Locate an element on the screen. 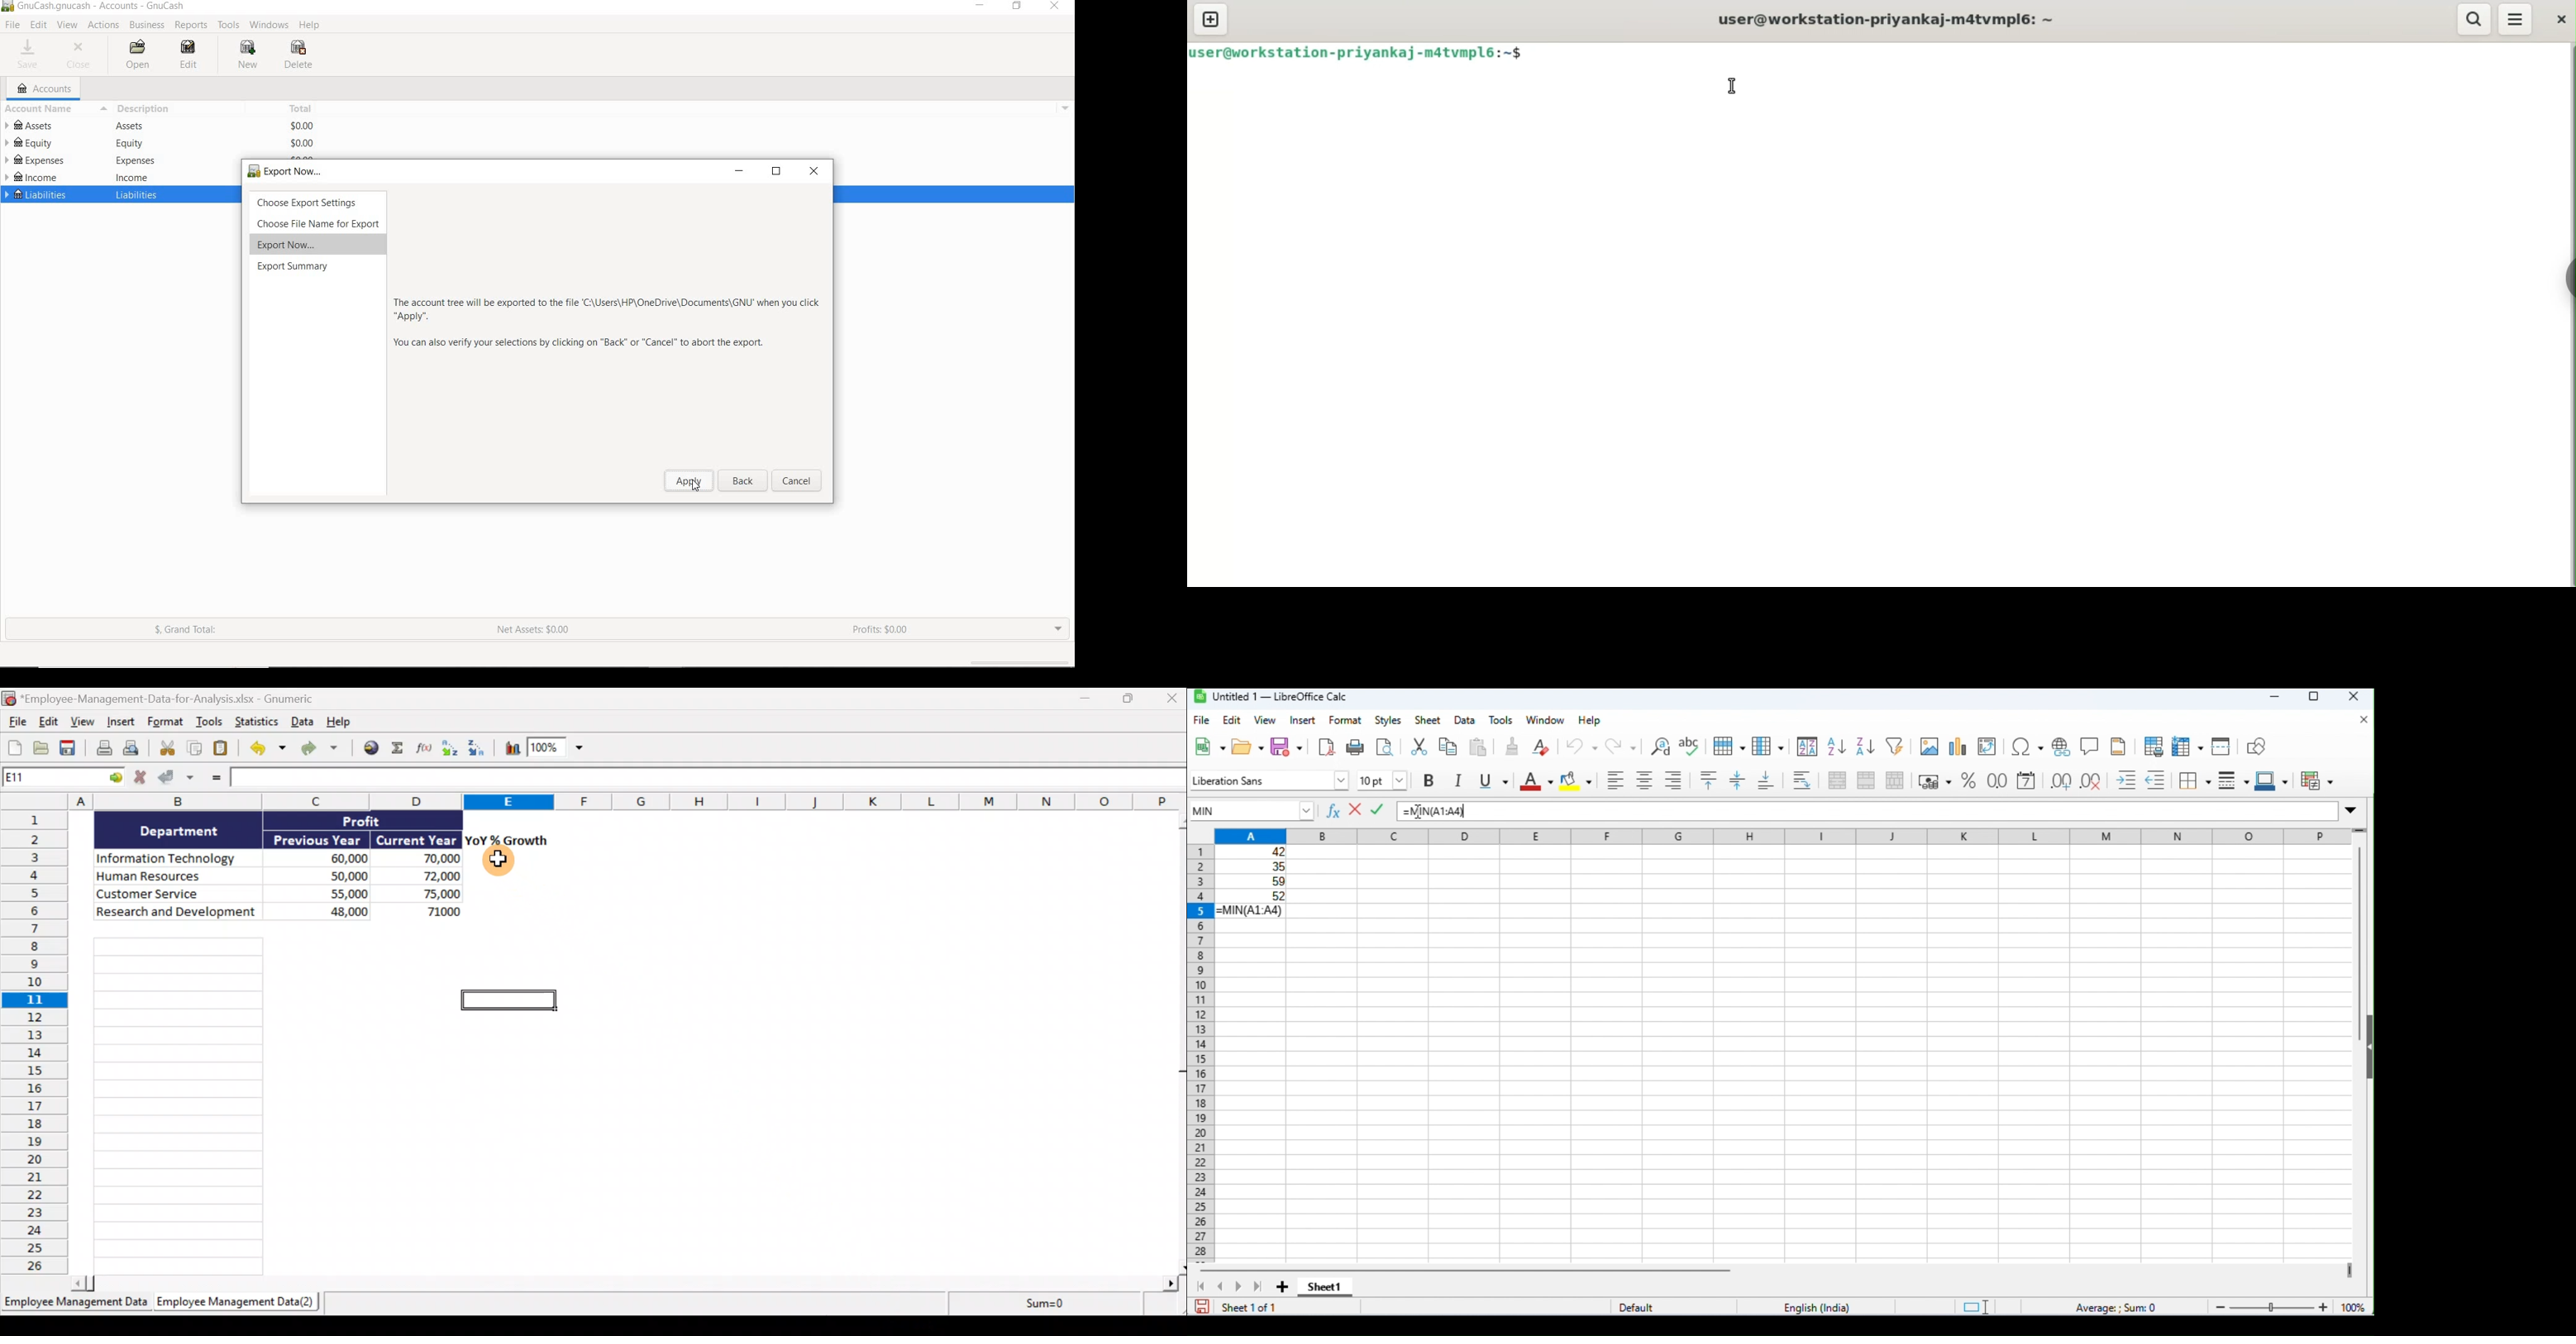 Image resolution: width=2576 pixels, height=1344 pixels. column headings is located at coordinates (1780, 834).